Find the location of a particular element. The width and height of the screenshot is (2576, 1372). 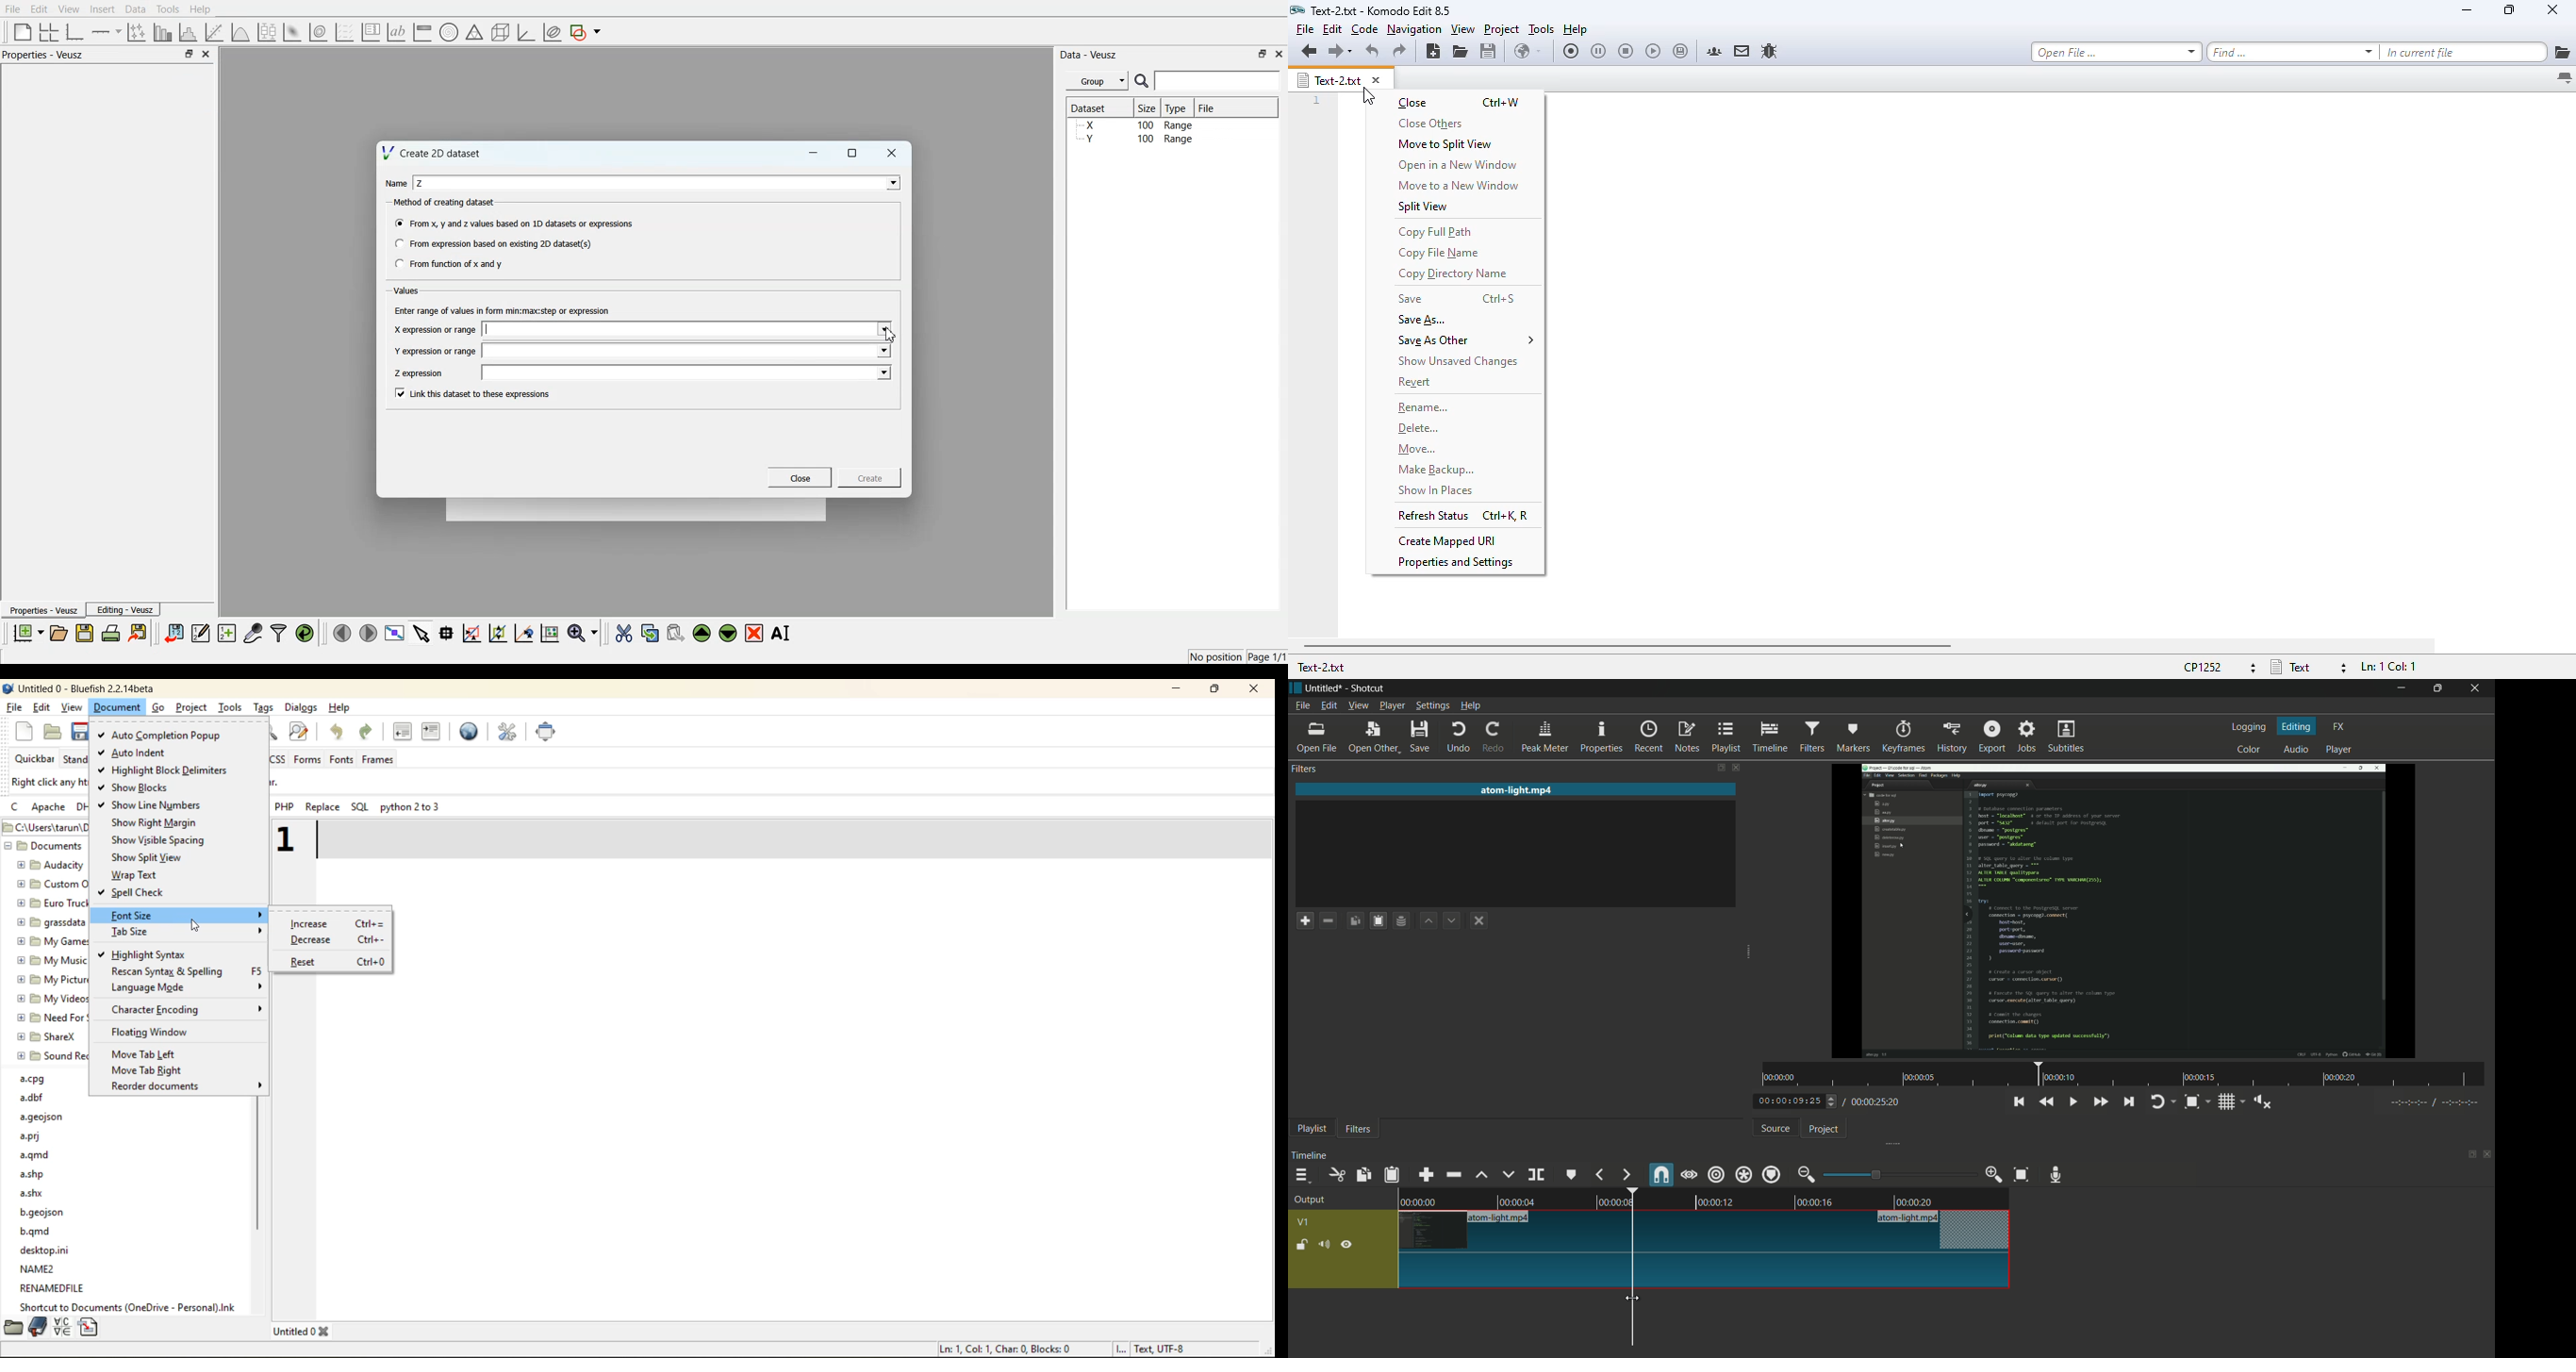

snippets is located at coordinates (89, 1327).